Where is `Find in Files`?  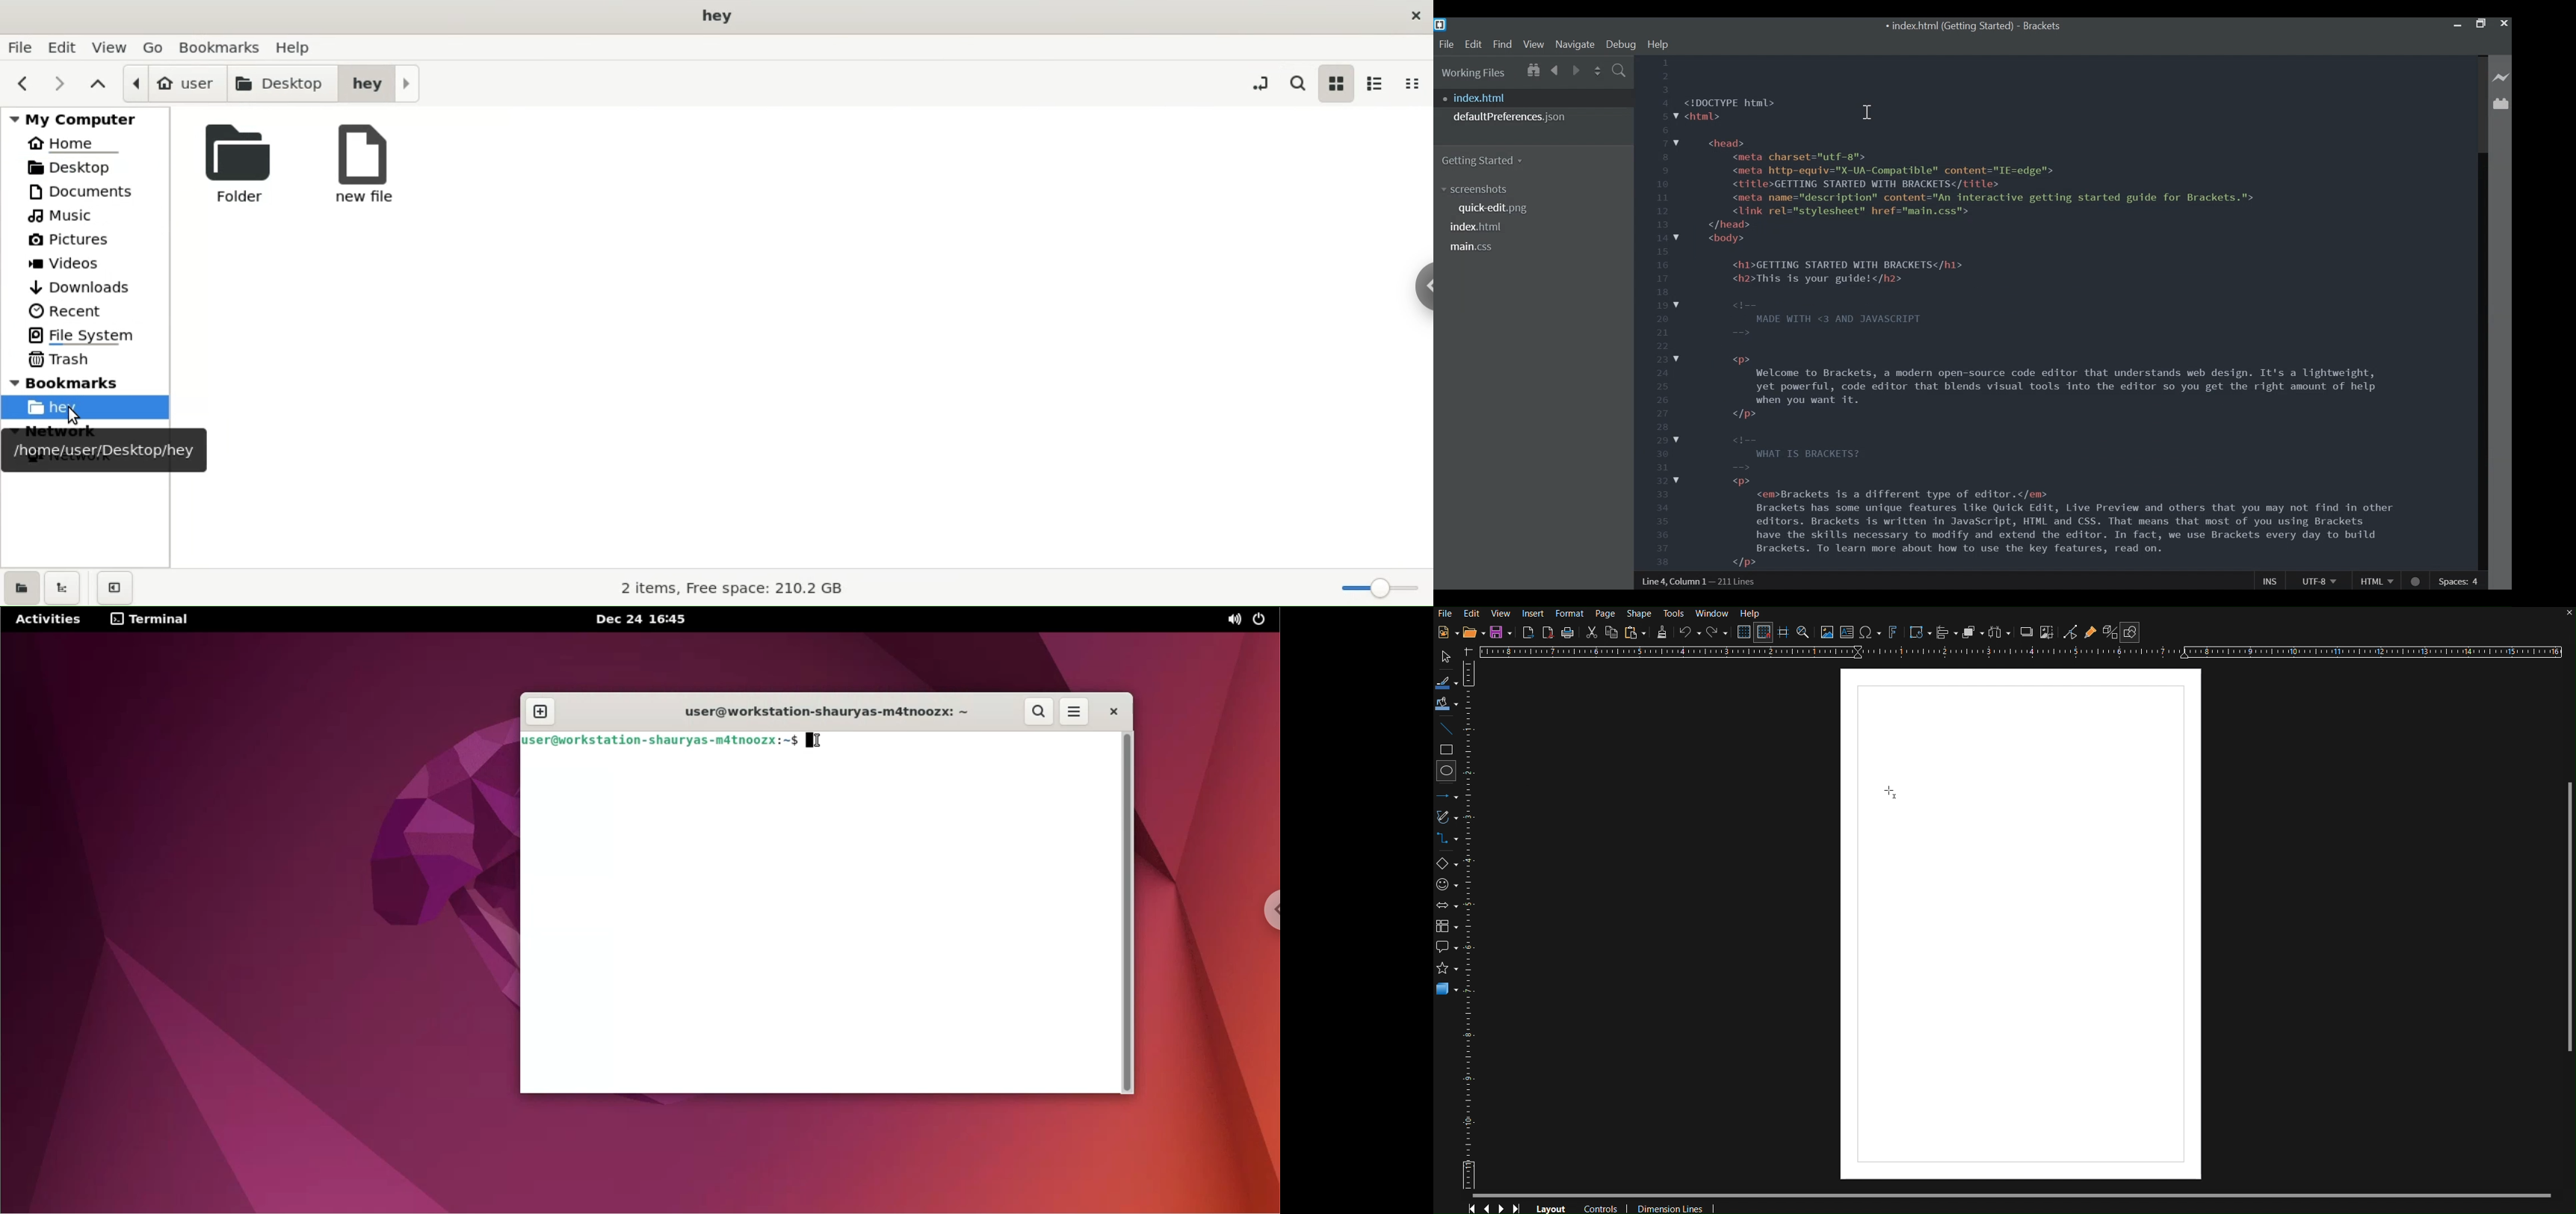 Find in Files is located at coordinates (1620, 72).